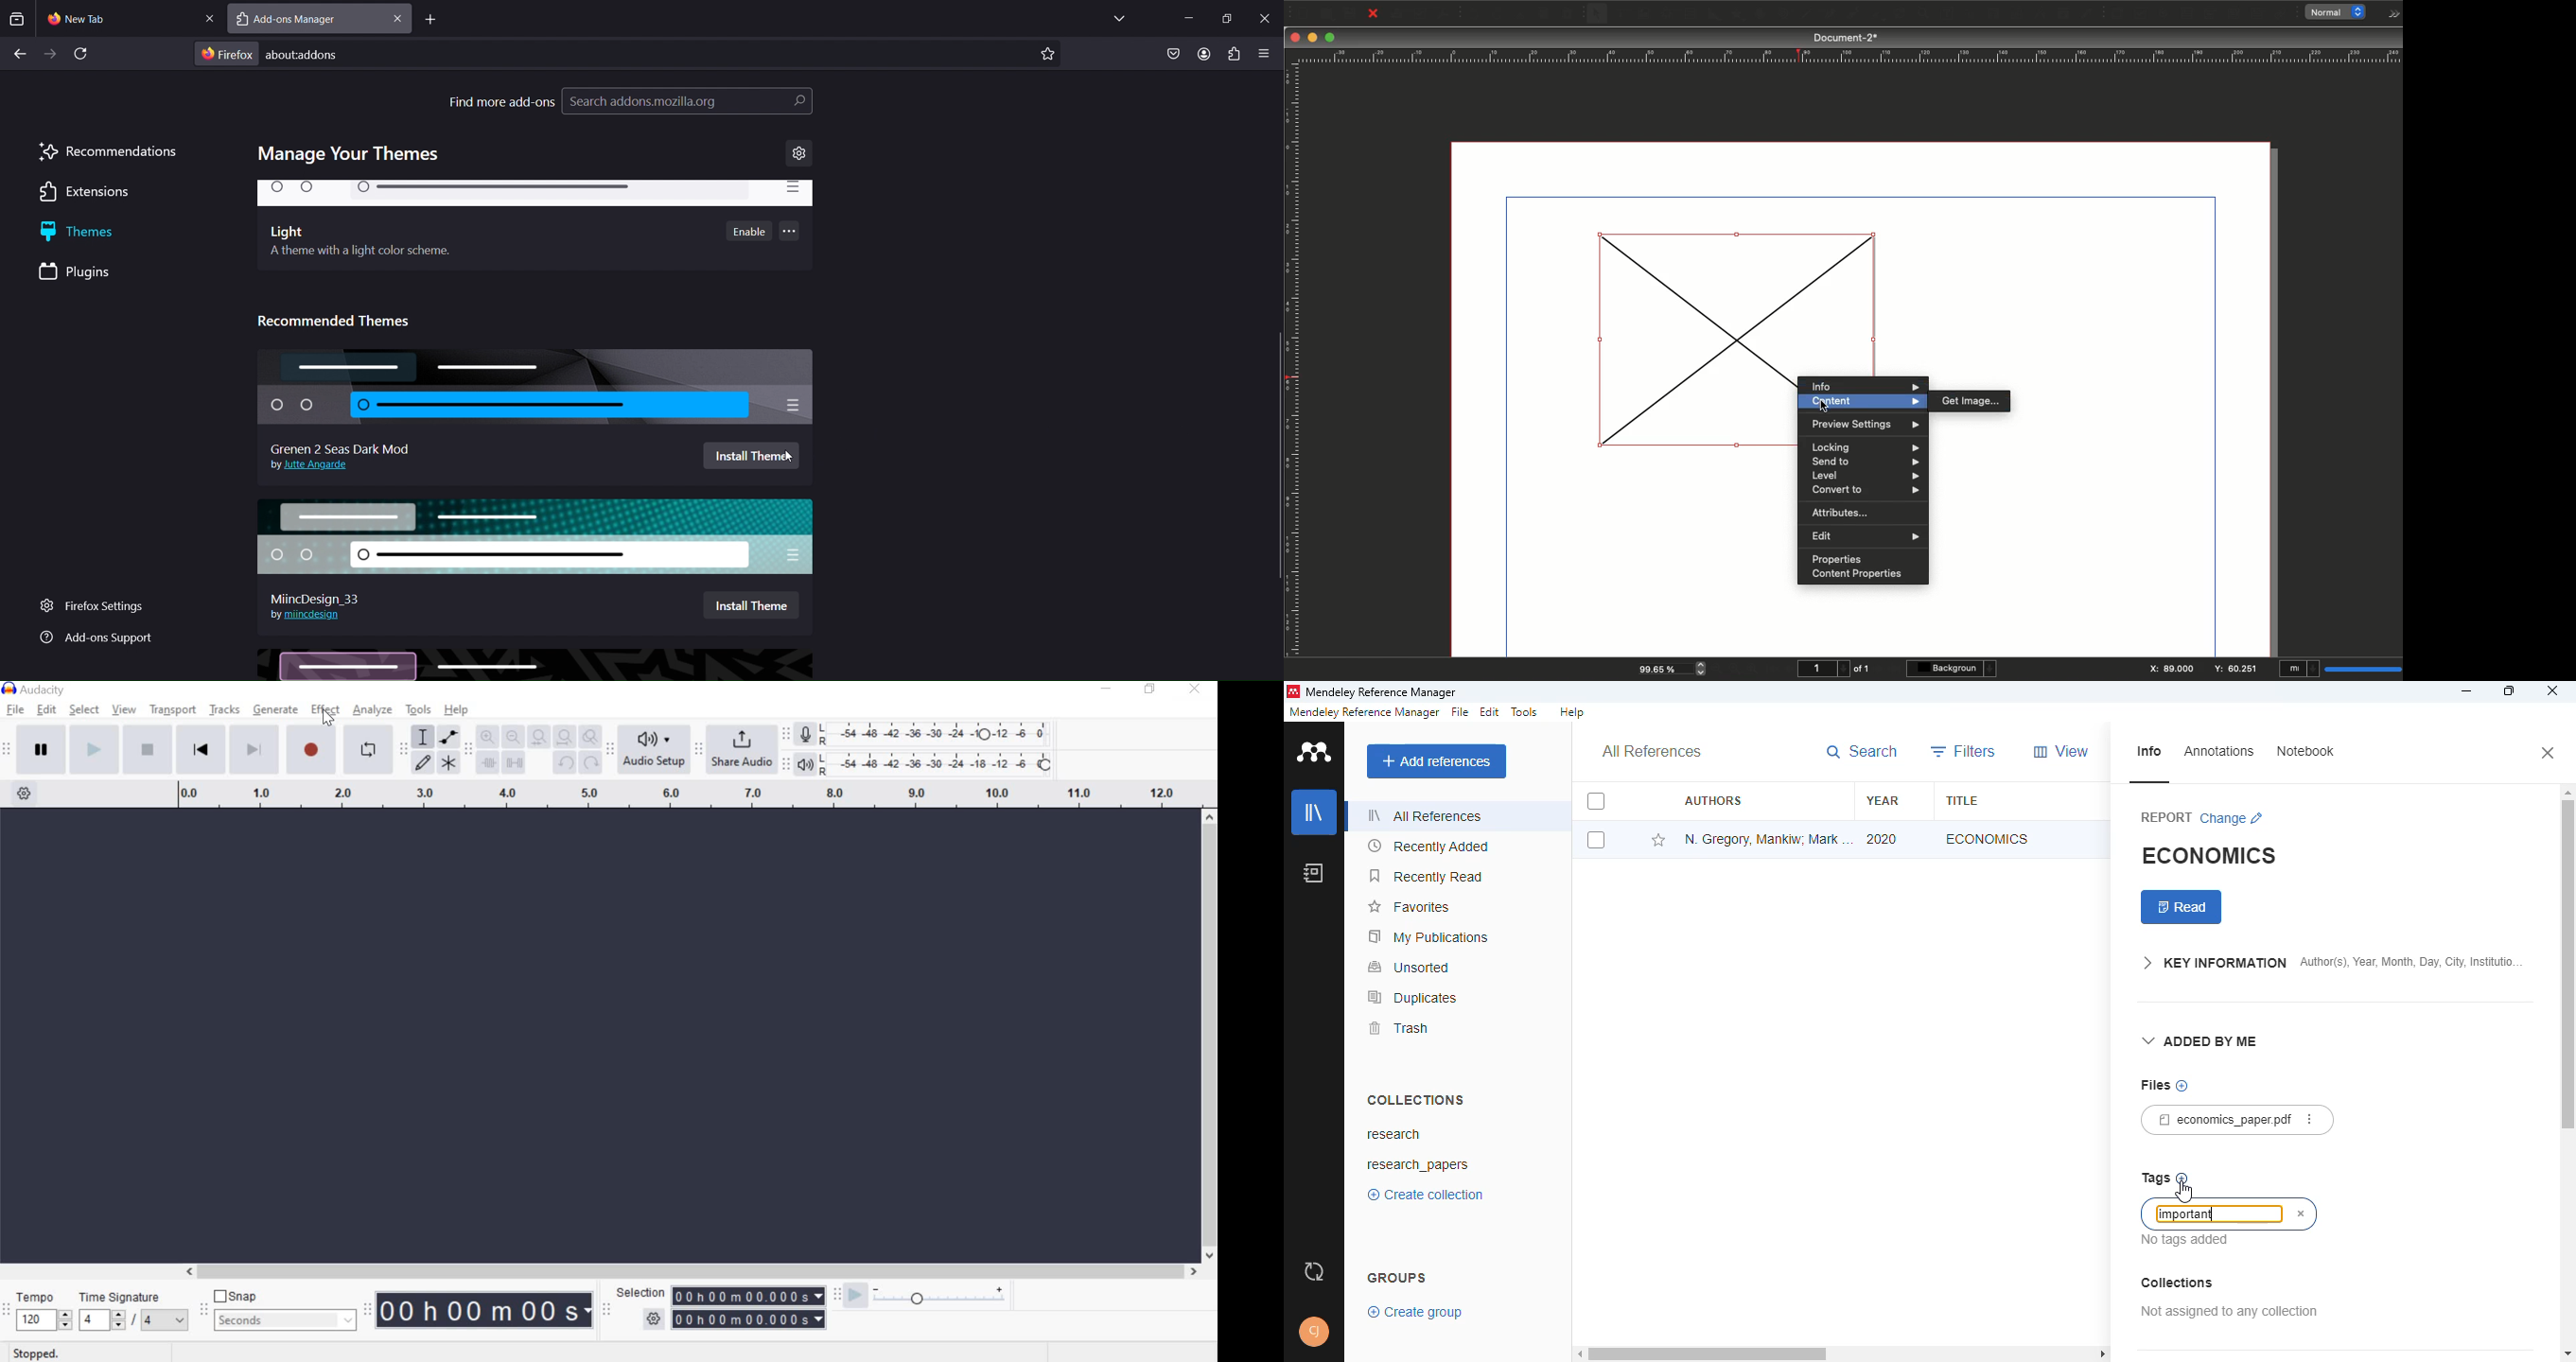 The image size is (2576, 1372). What do you see at coordinates (535, 195) in the screenshot?
I see `light` at bounding box center [535, 195].